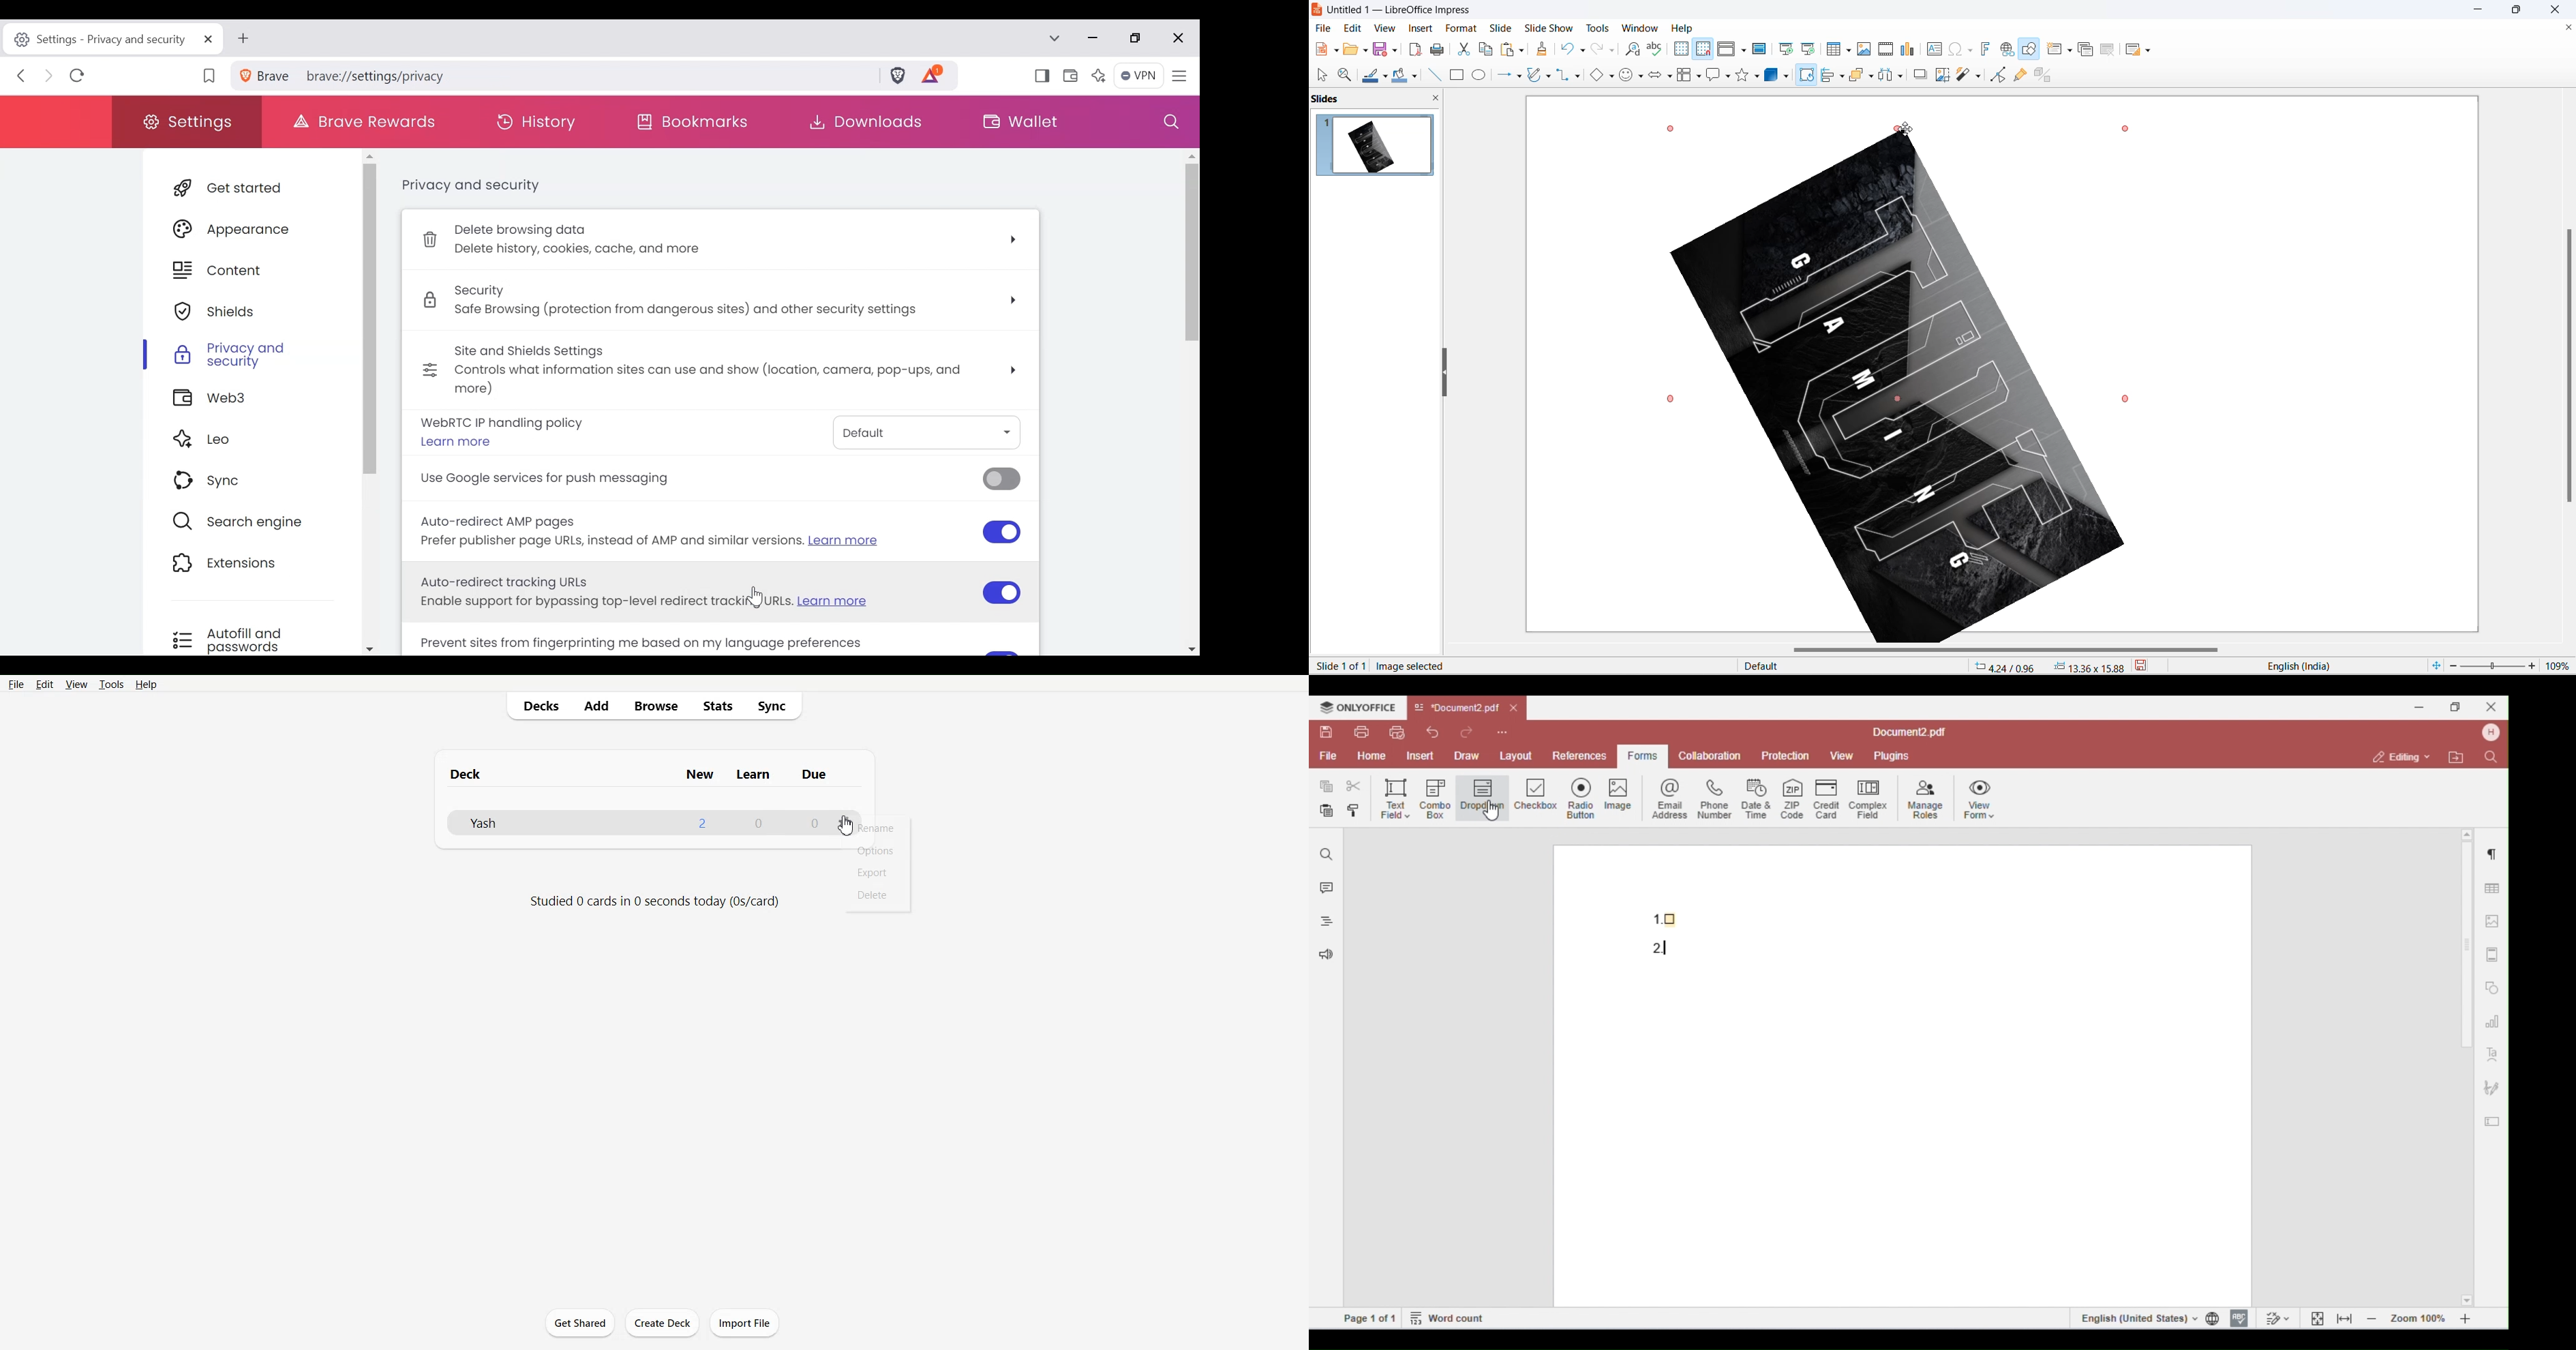 The image size is (2576, 1372). I want to click on delete slide, so click(2108, 51).